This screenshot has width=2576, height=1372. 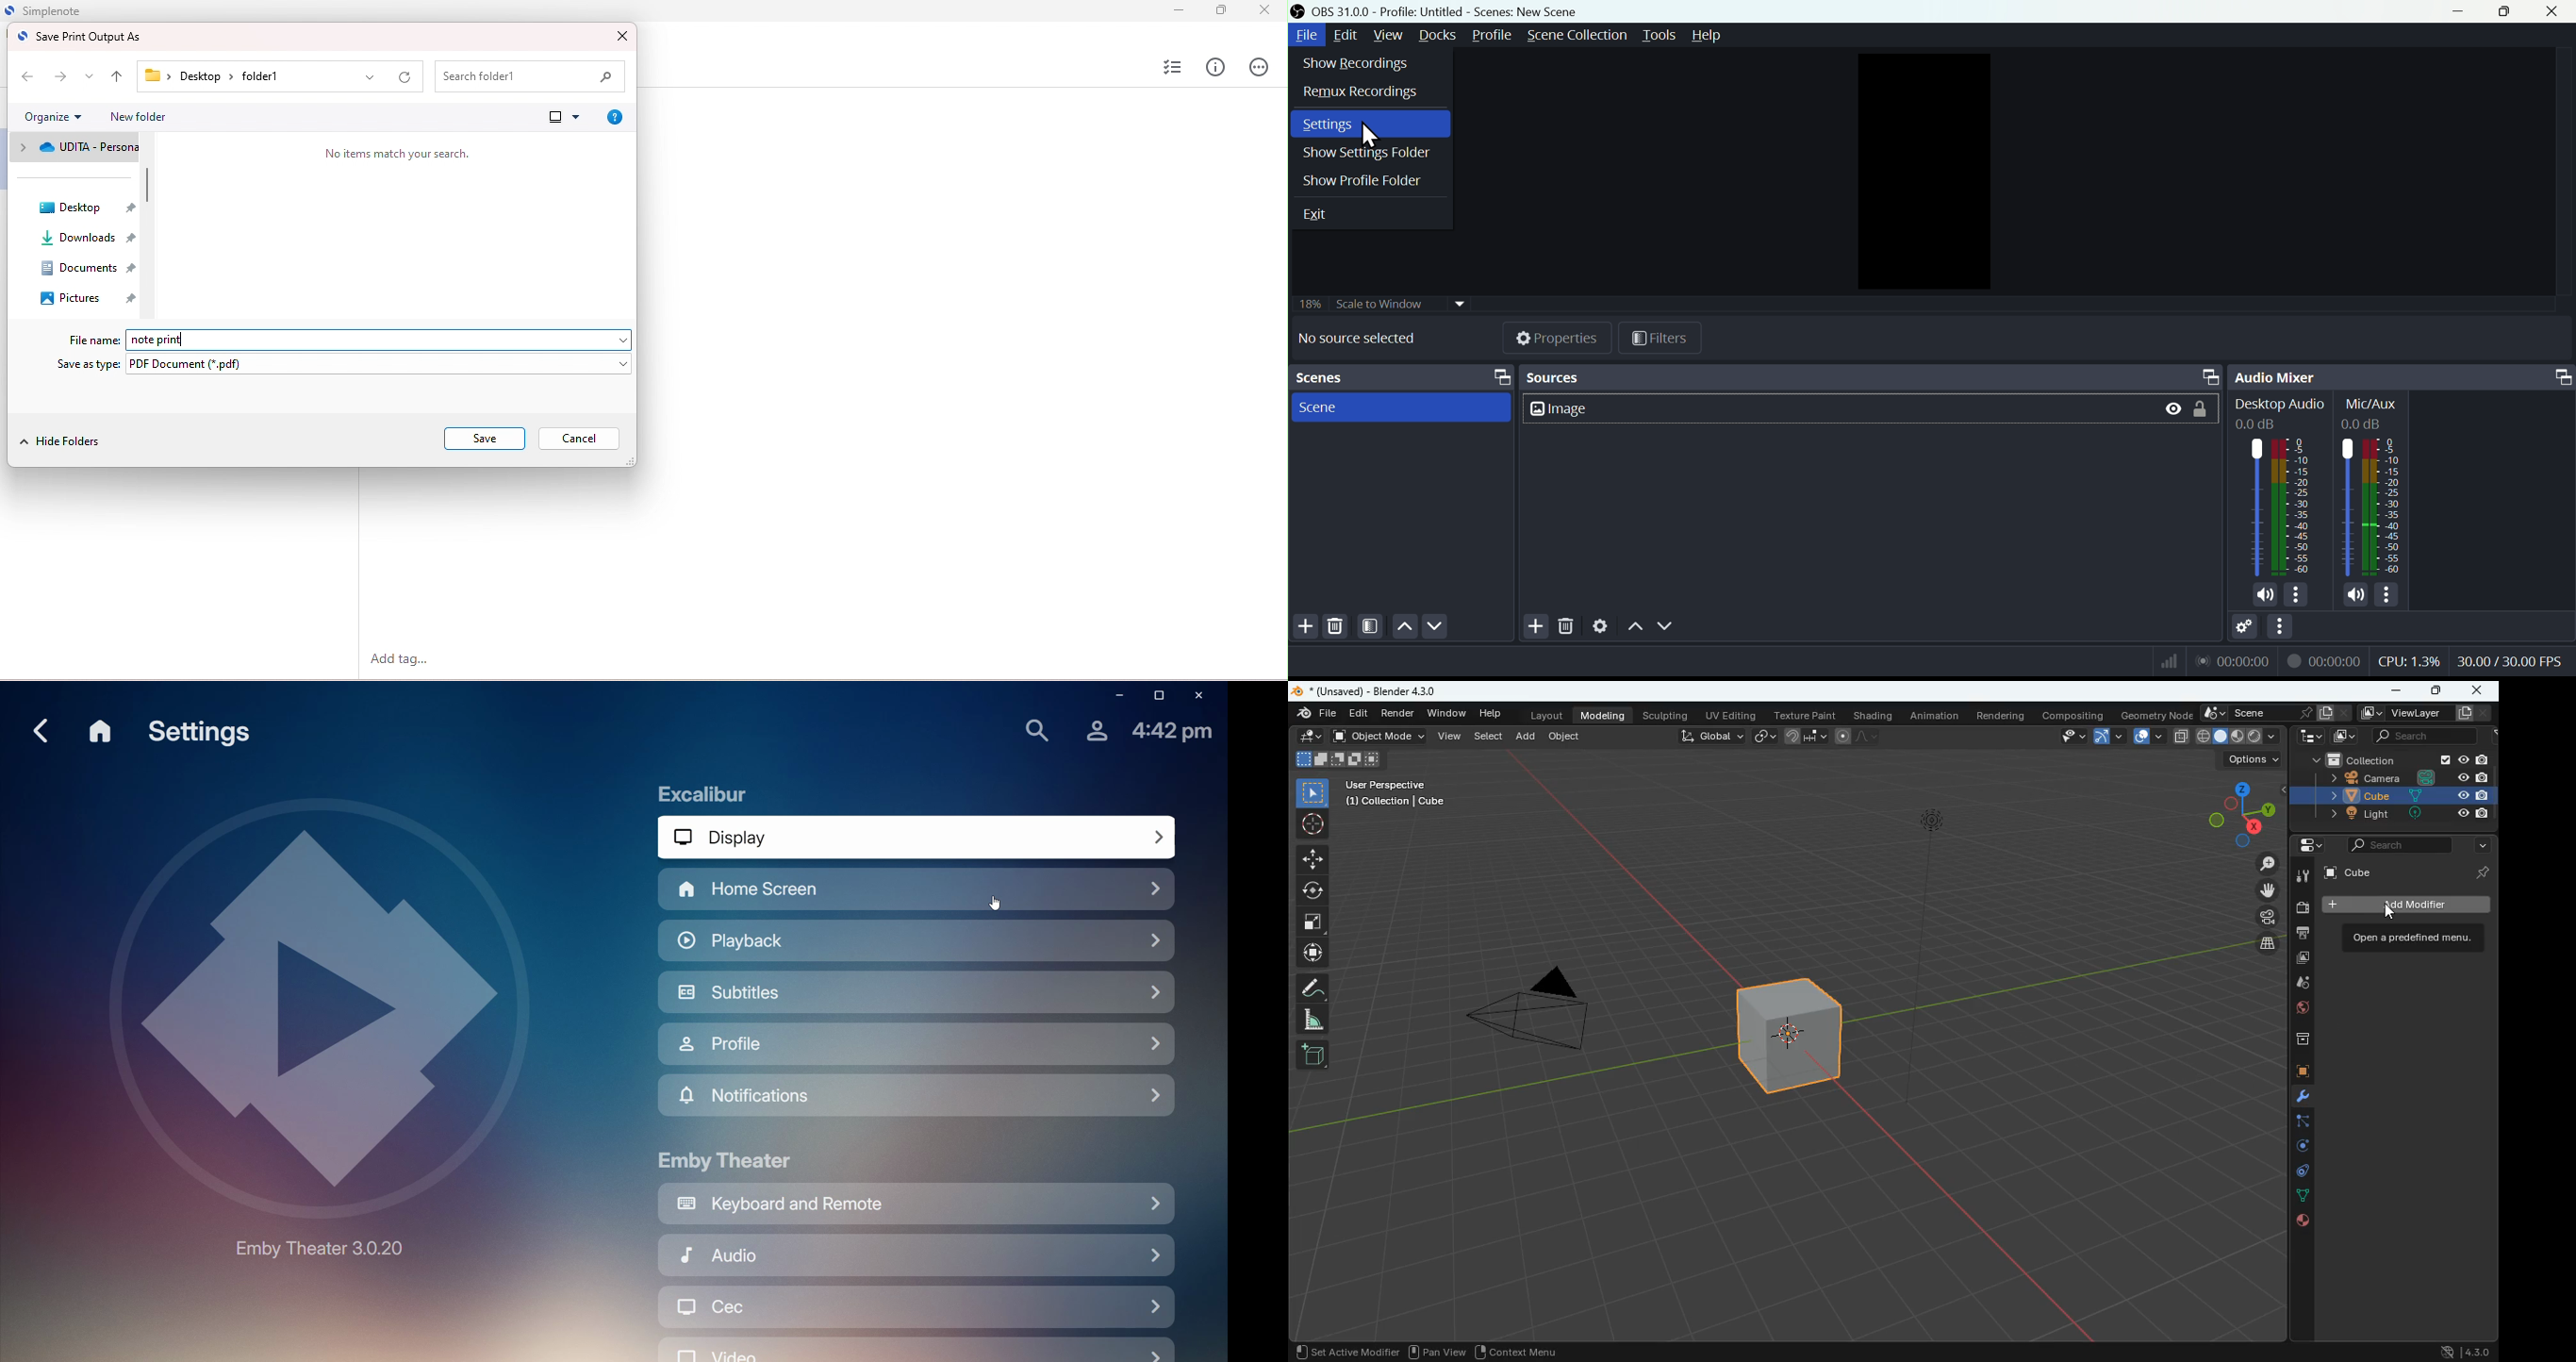 I want to click on Mic/Aux, so click(x=2369, y=410).